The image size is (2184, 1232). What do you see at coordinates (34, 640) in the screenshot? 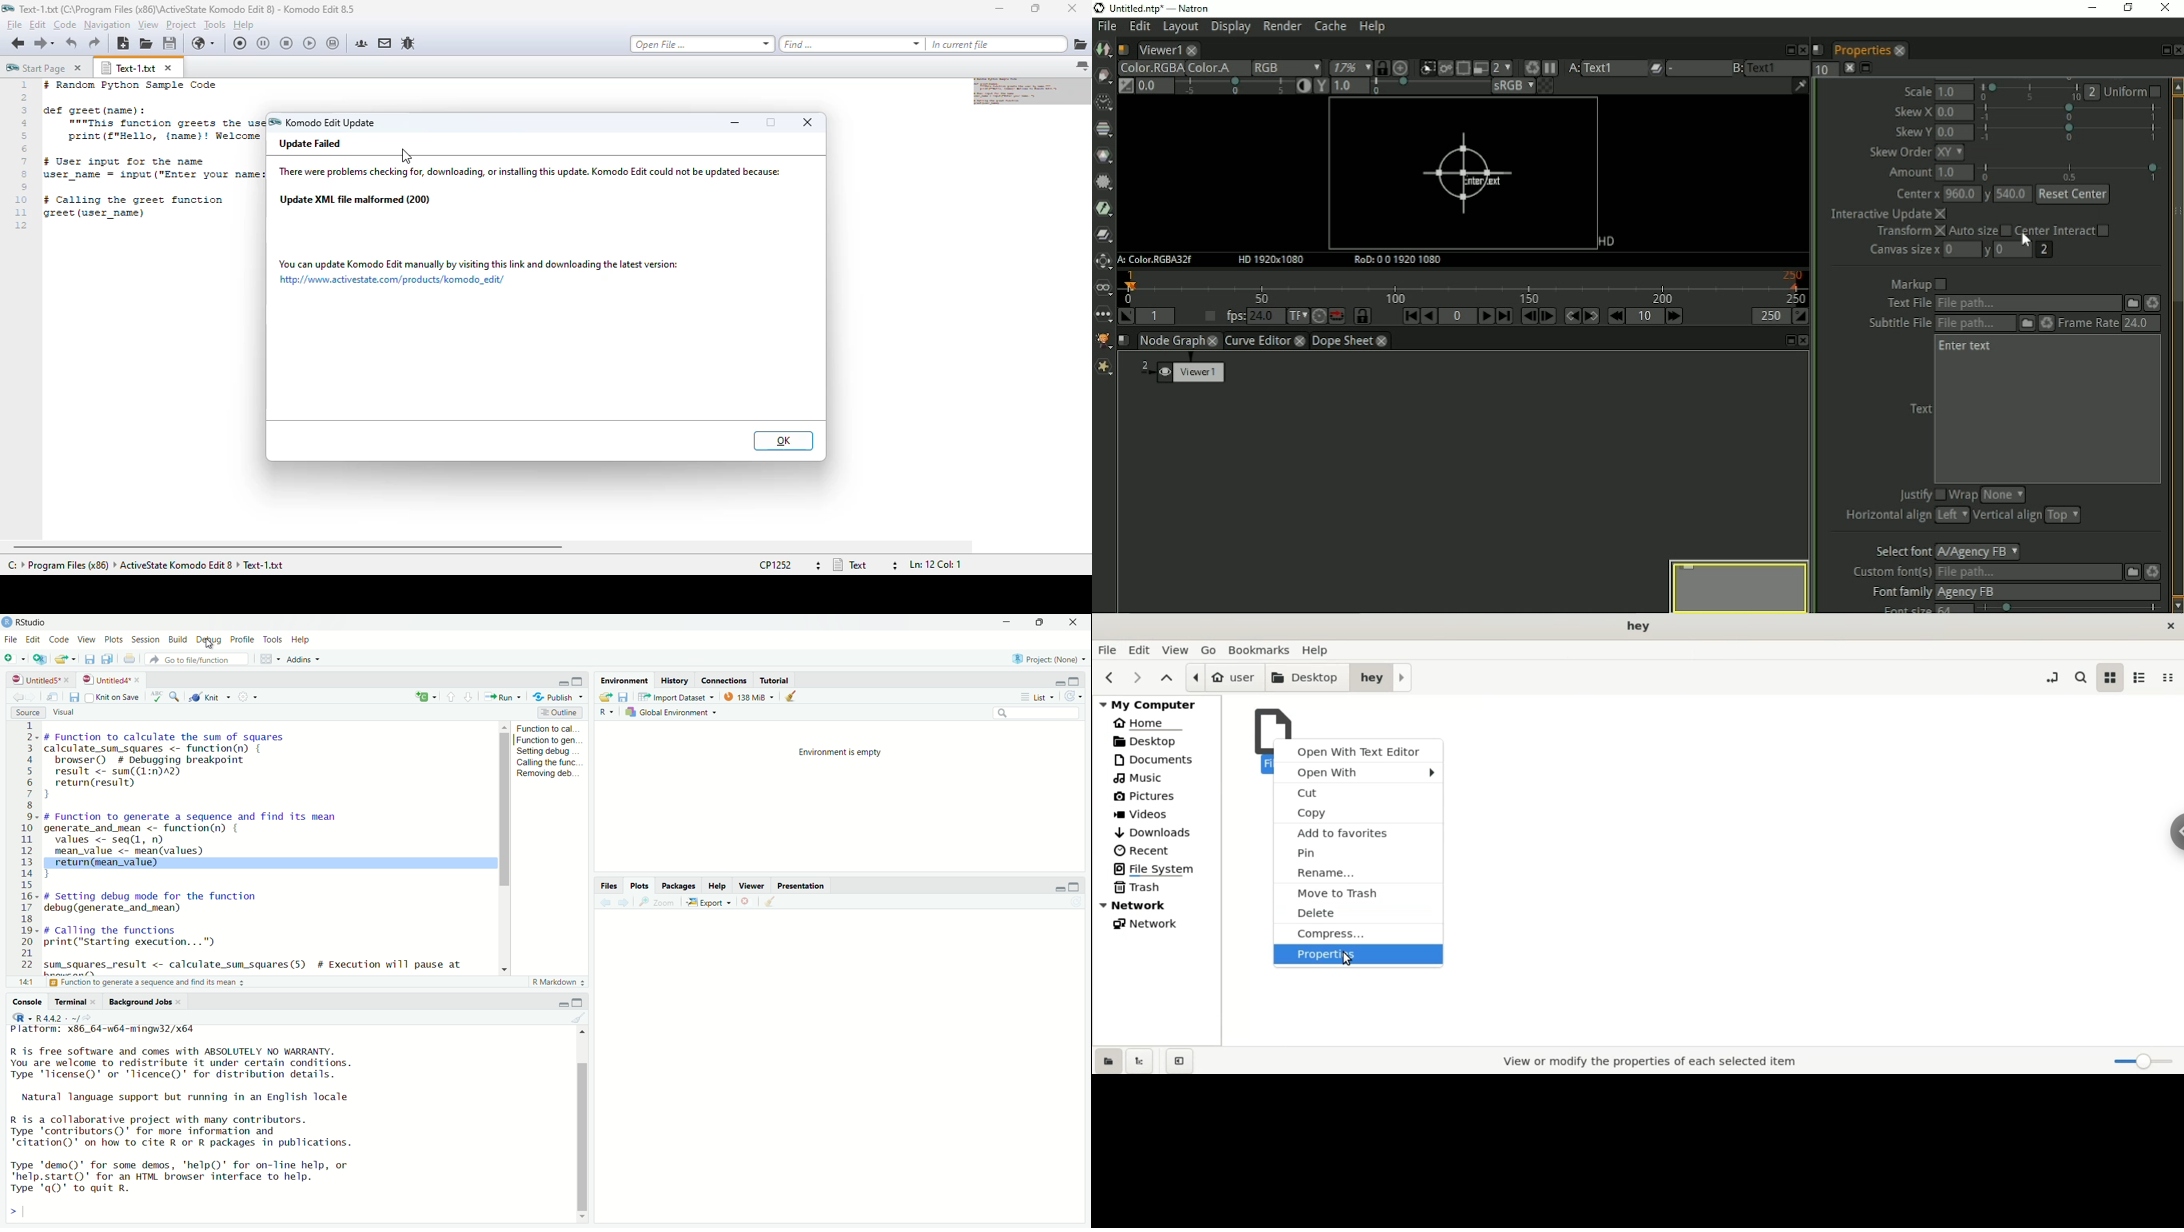
I see `edit` at bounding box center [34, 640].